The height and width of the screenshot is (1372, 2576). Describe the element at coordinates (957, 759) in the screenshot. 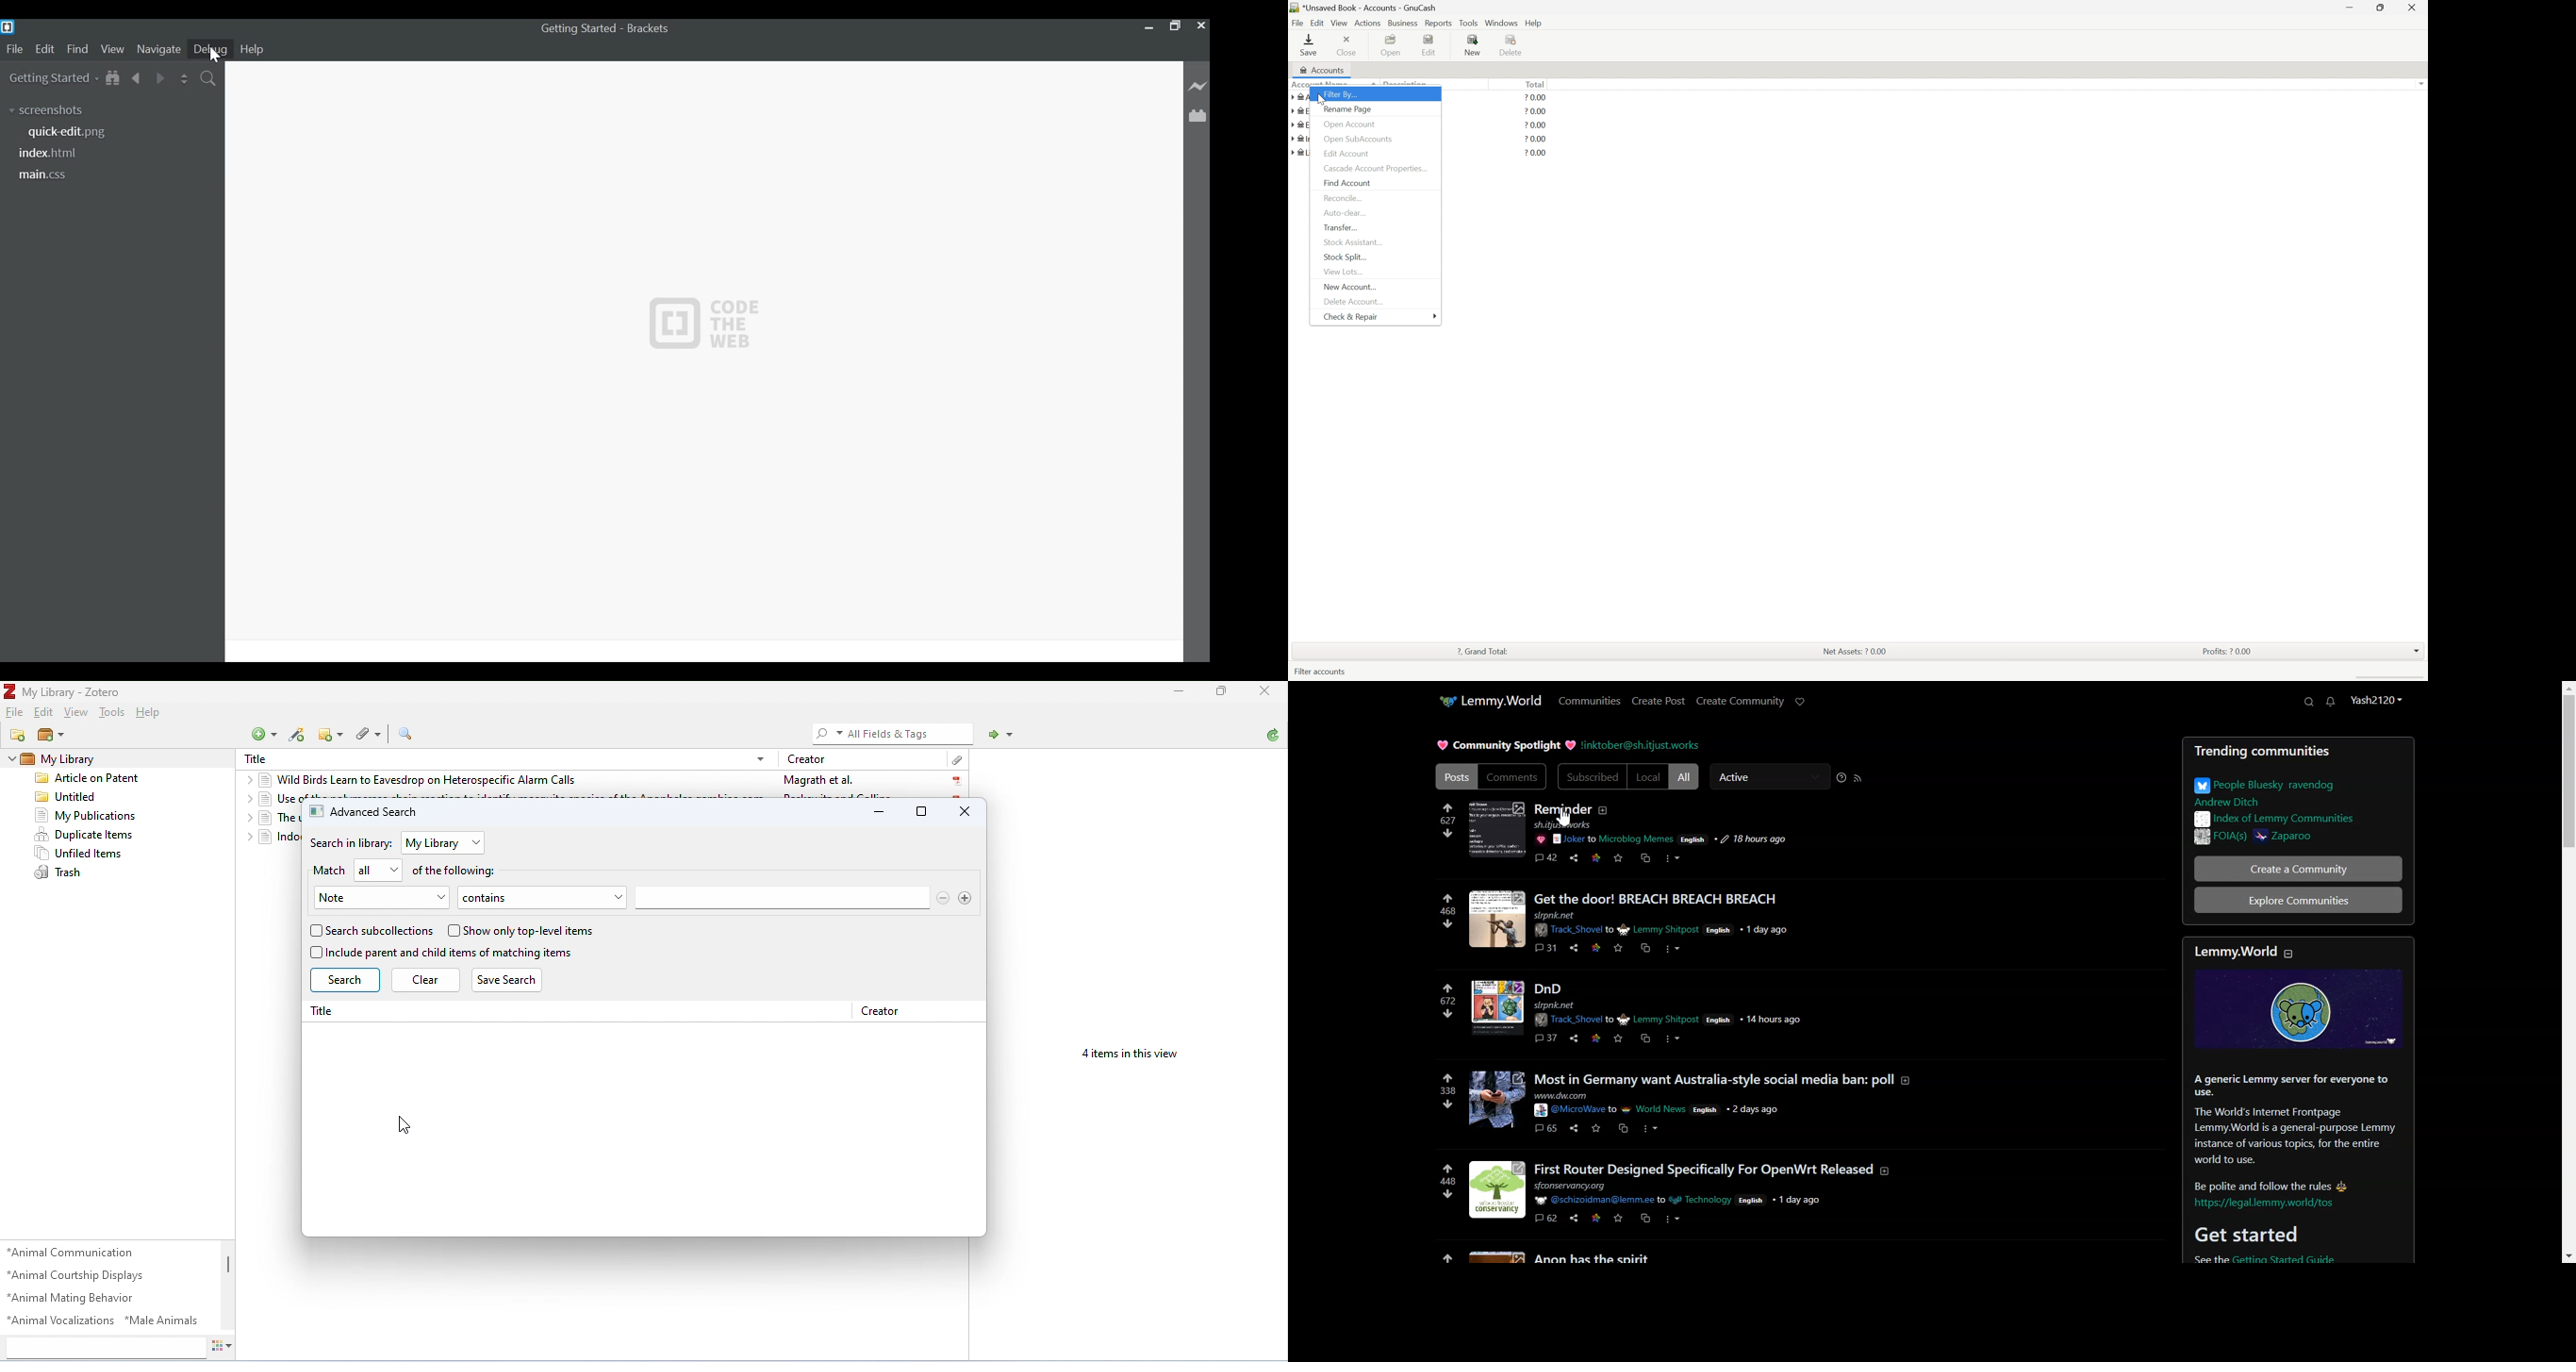

I see `attachment` at that location.